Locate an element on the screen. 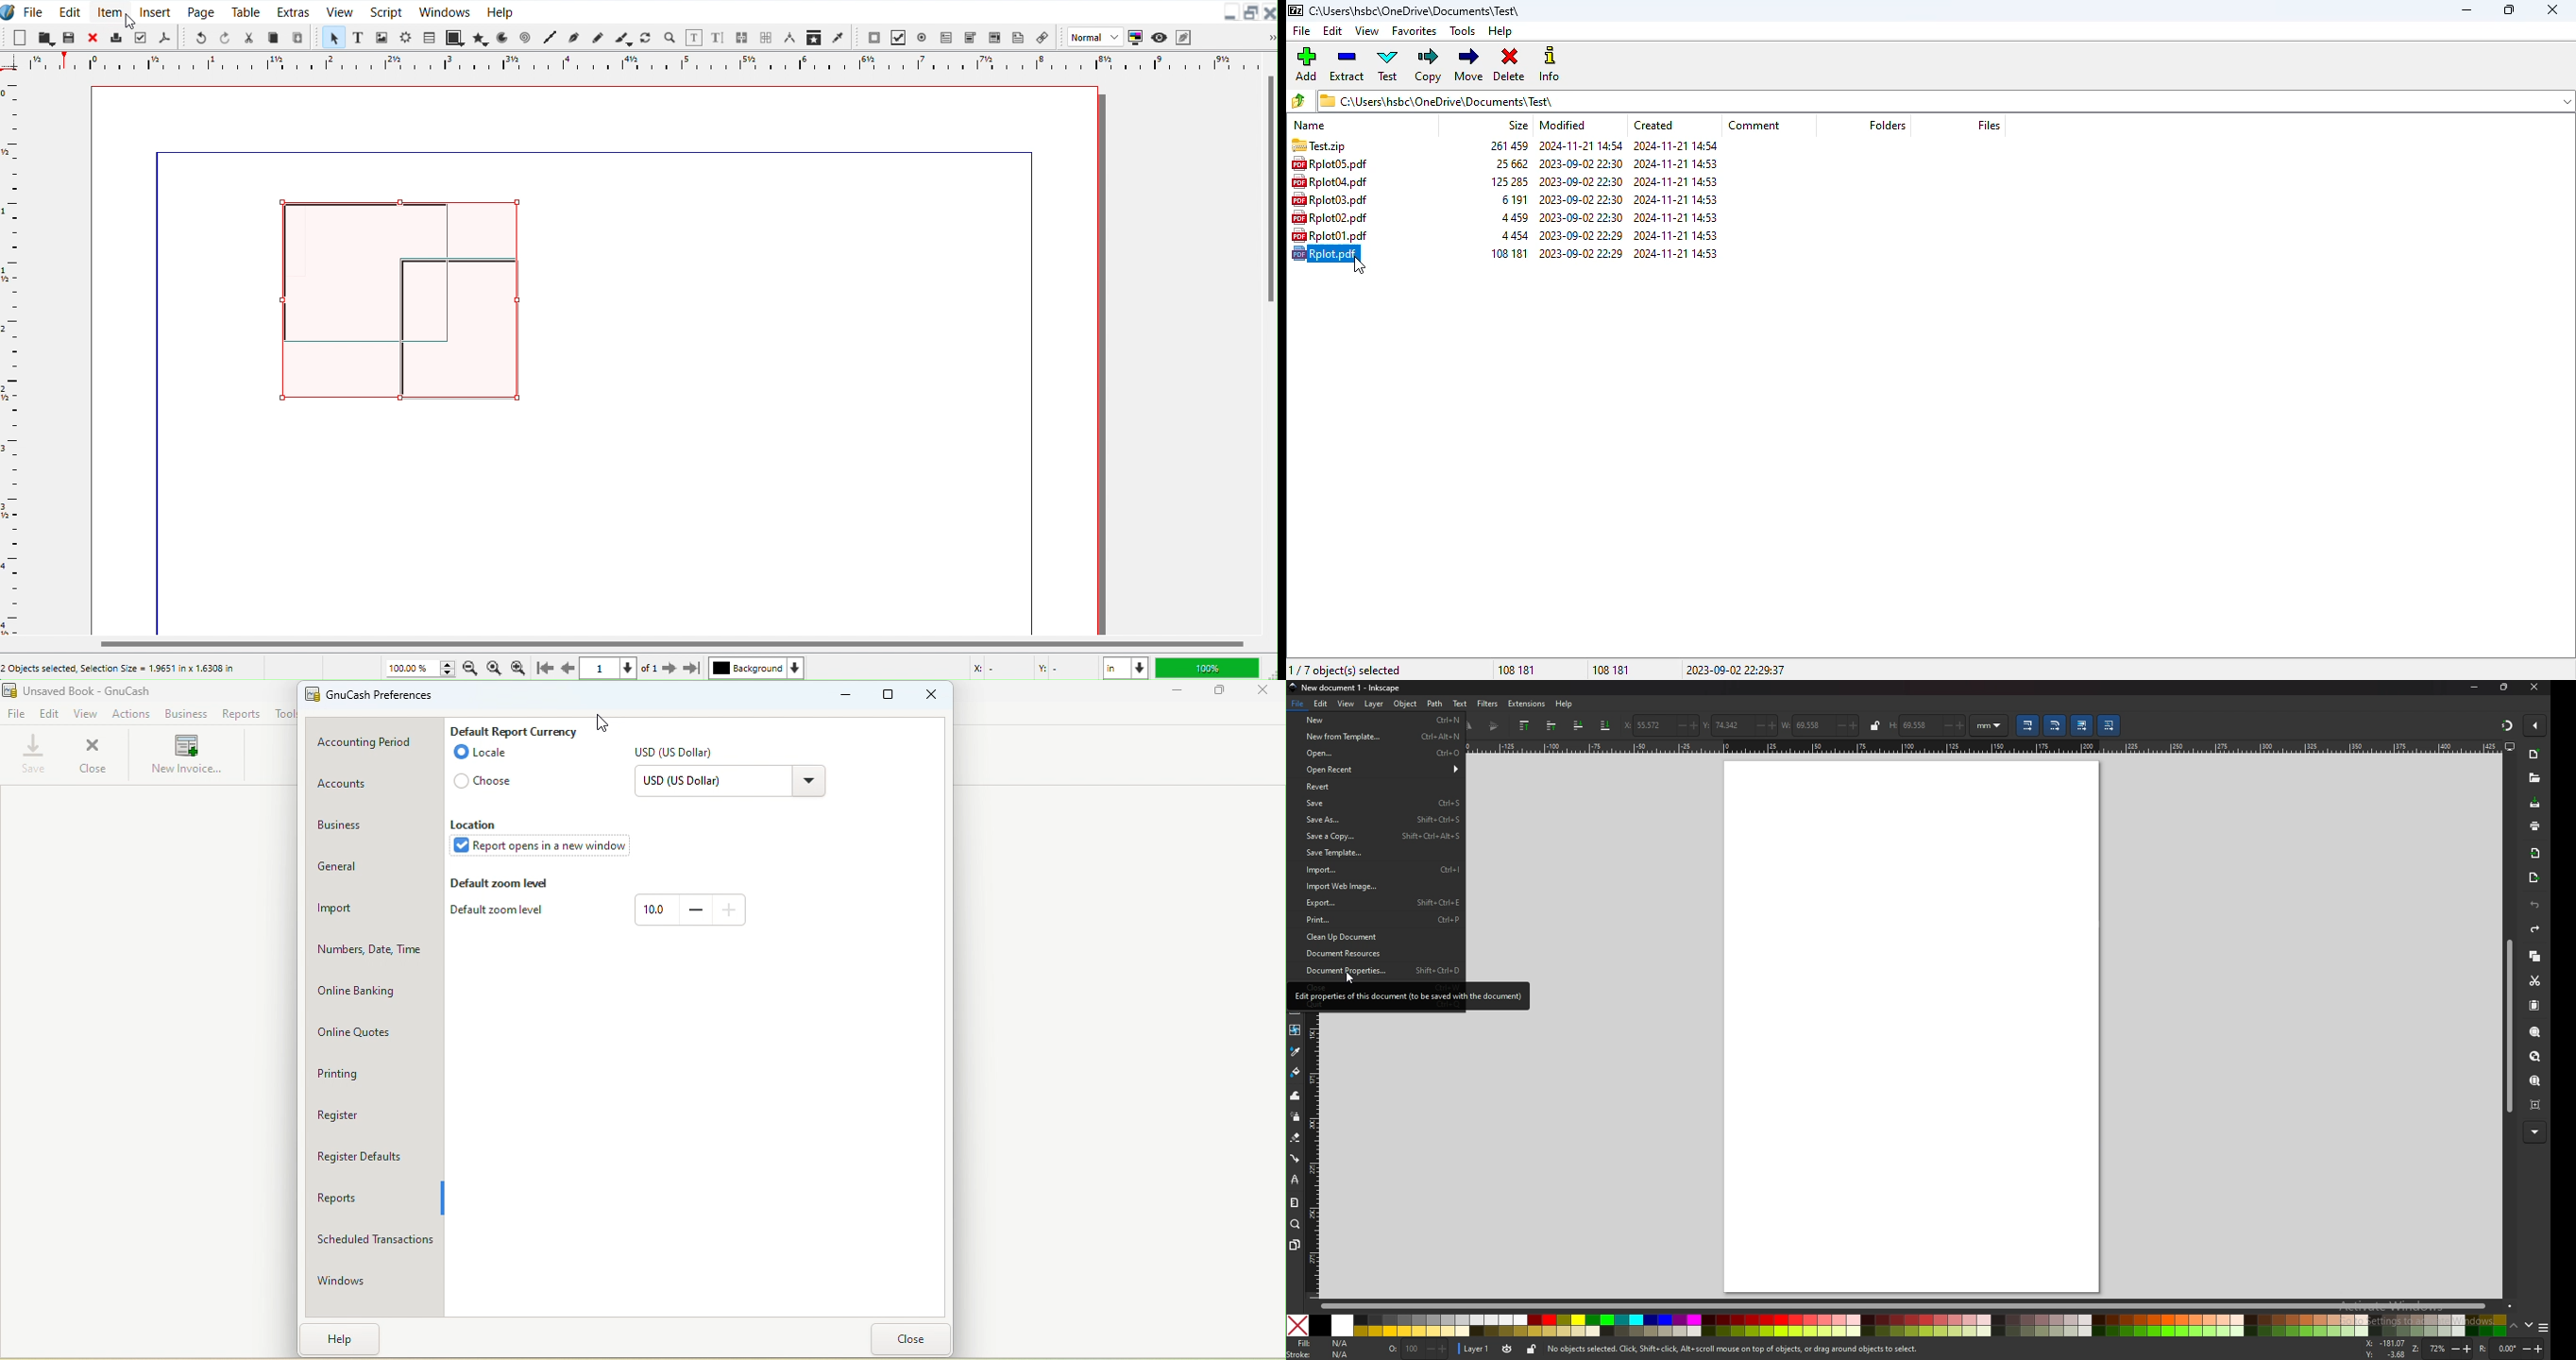  vertical ruler is located at coordinates (1312, 1155).